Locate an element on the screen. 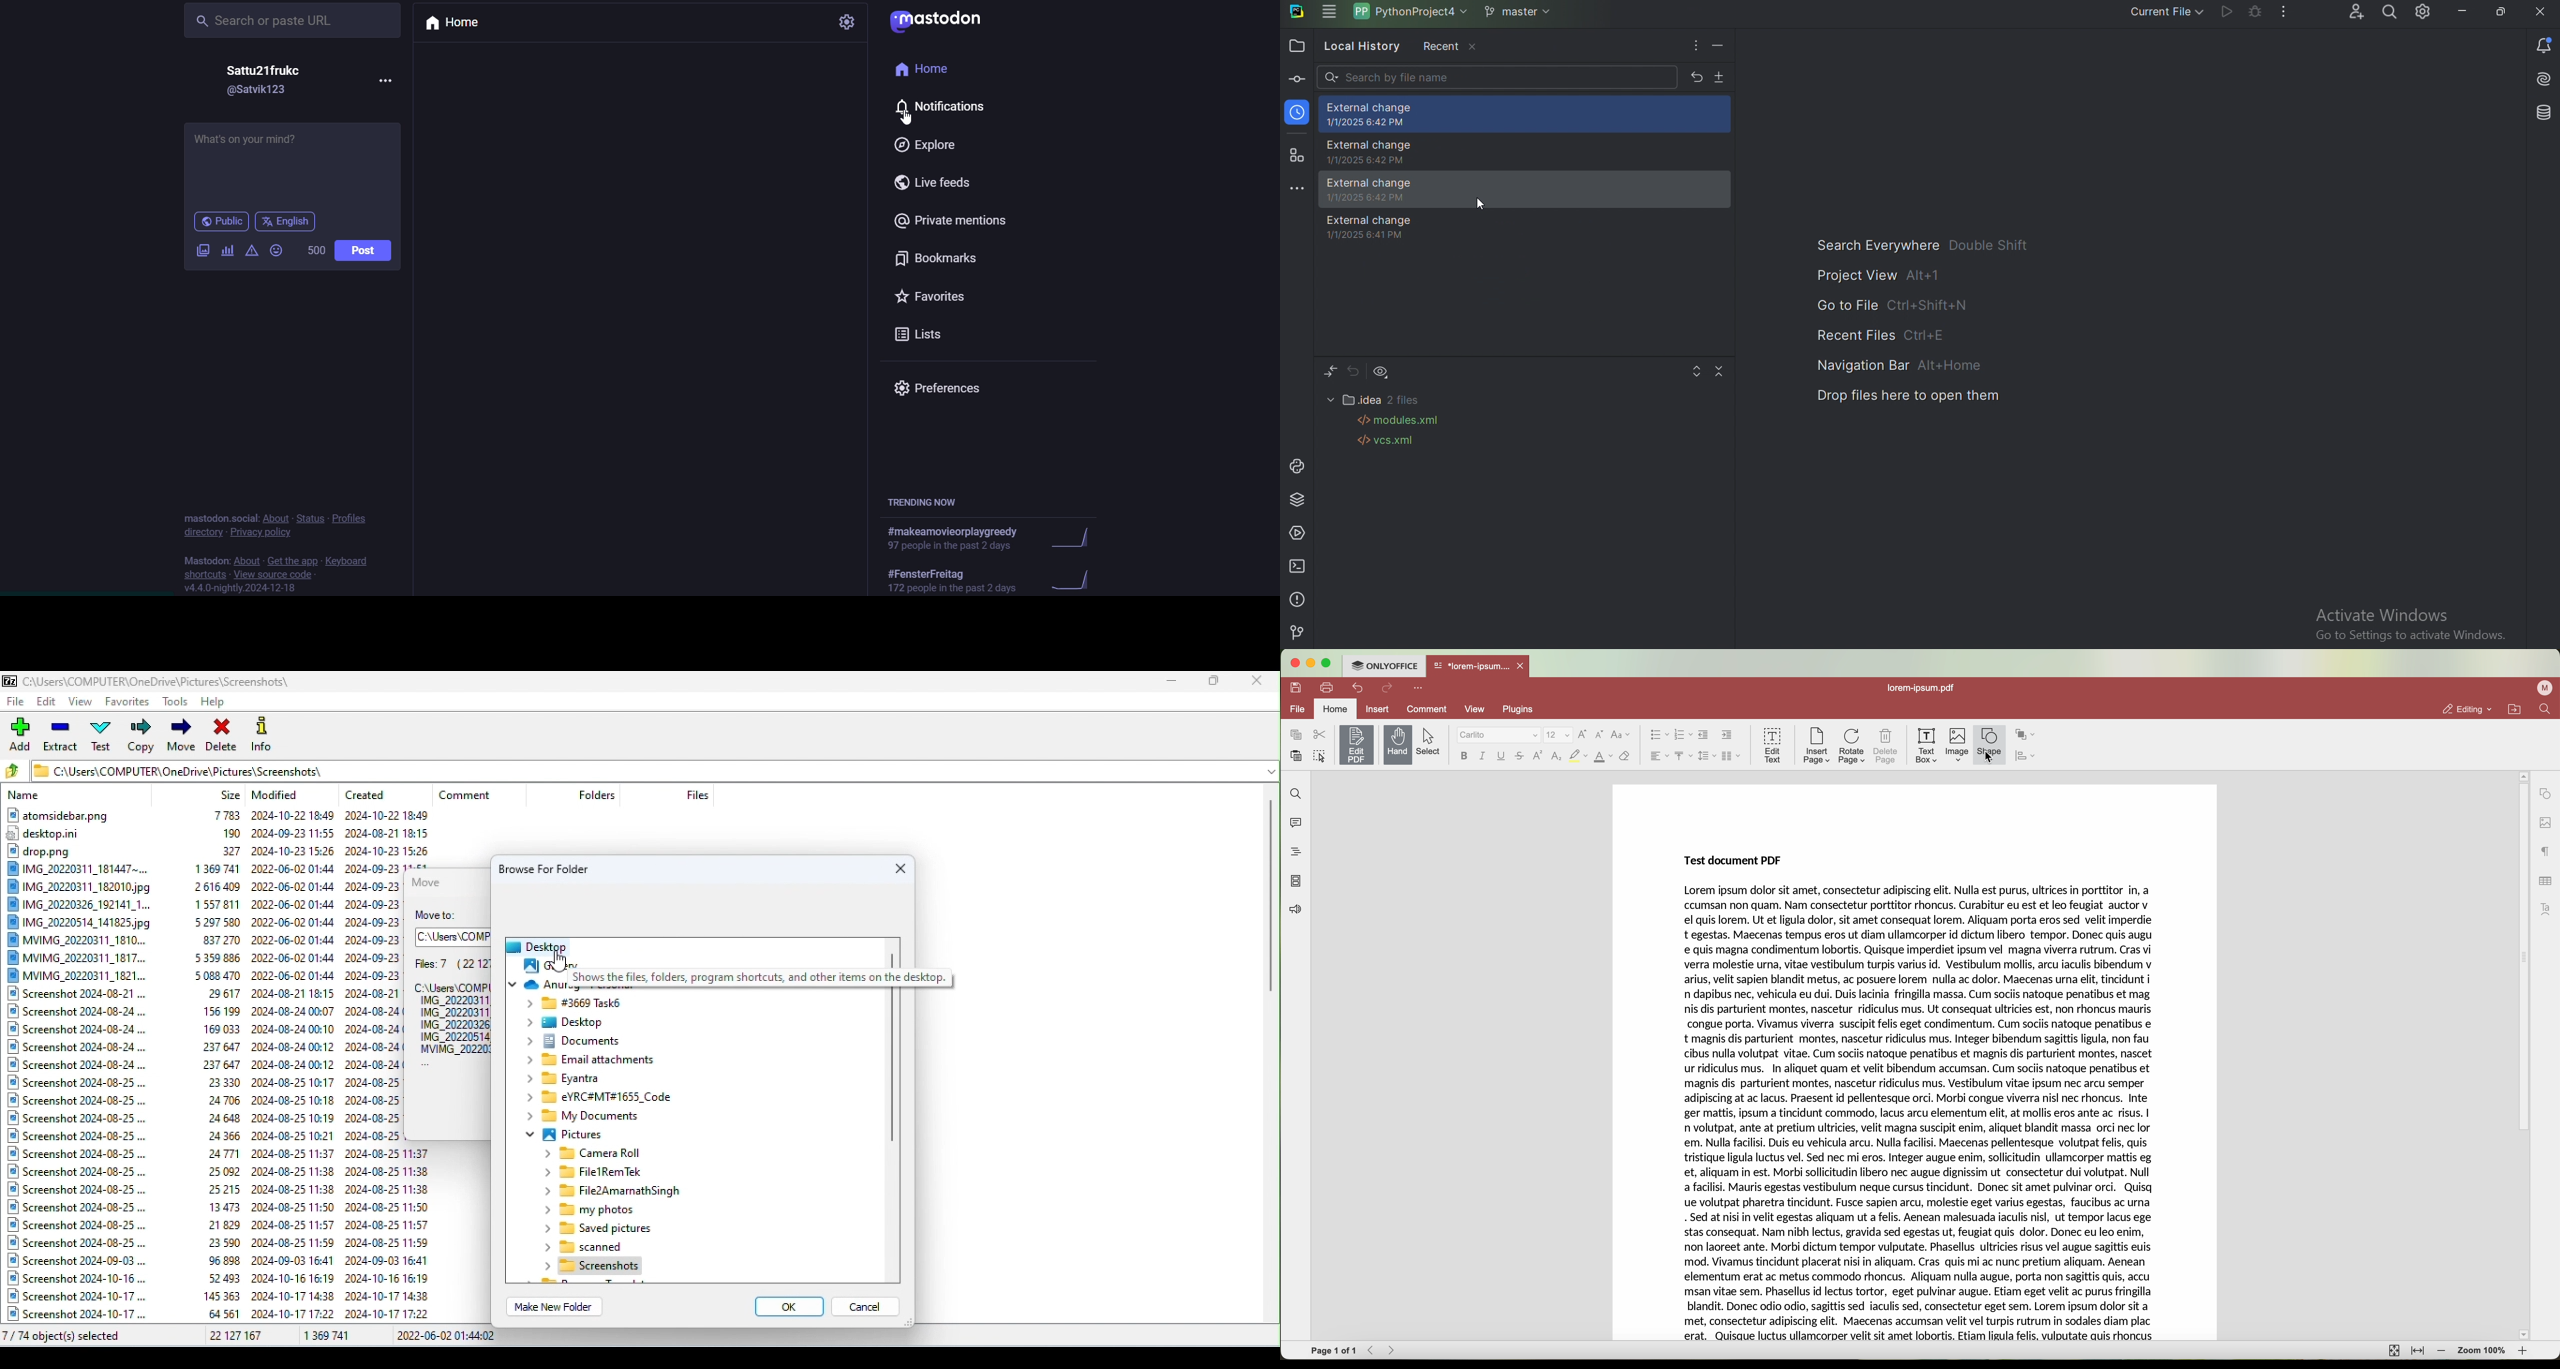 This screenshot has width=2576, height=1372. plugins is located at coordinates (1530, 710).